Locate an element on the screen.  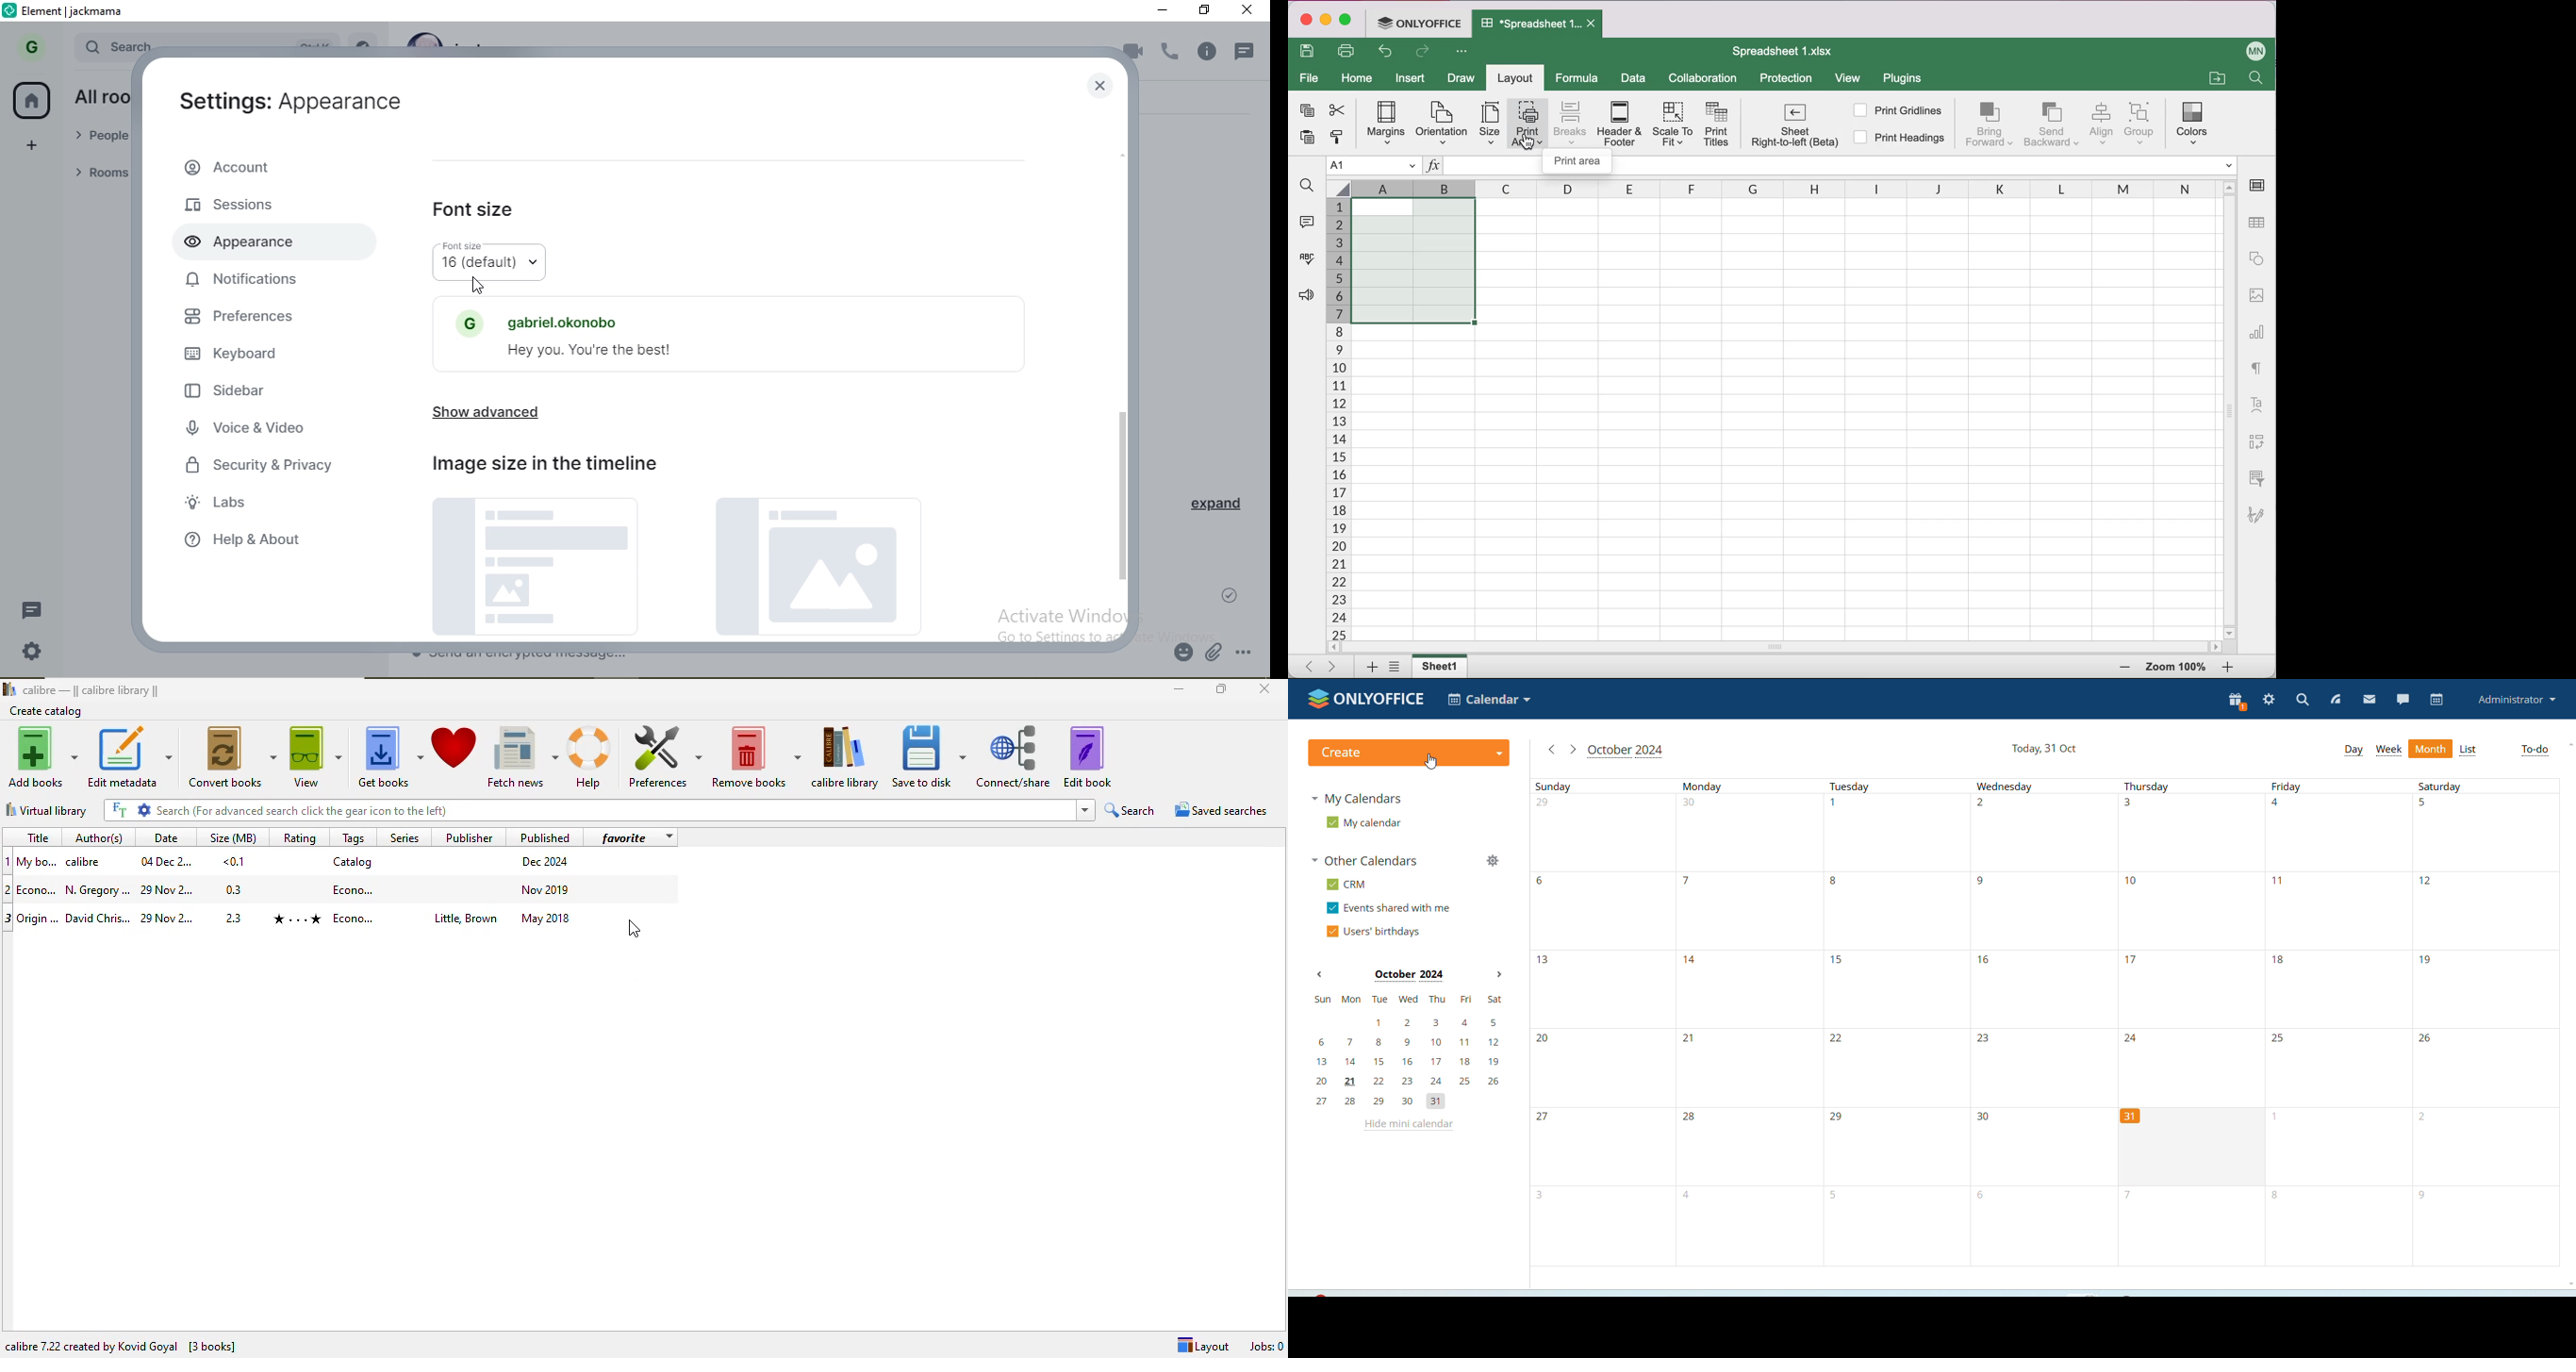
open file location is located at coordinates (2216, 77).